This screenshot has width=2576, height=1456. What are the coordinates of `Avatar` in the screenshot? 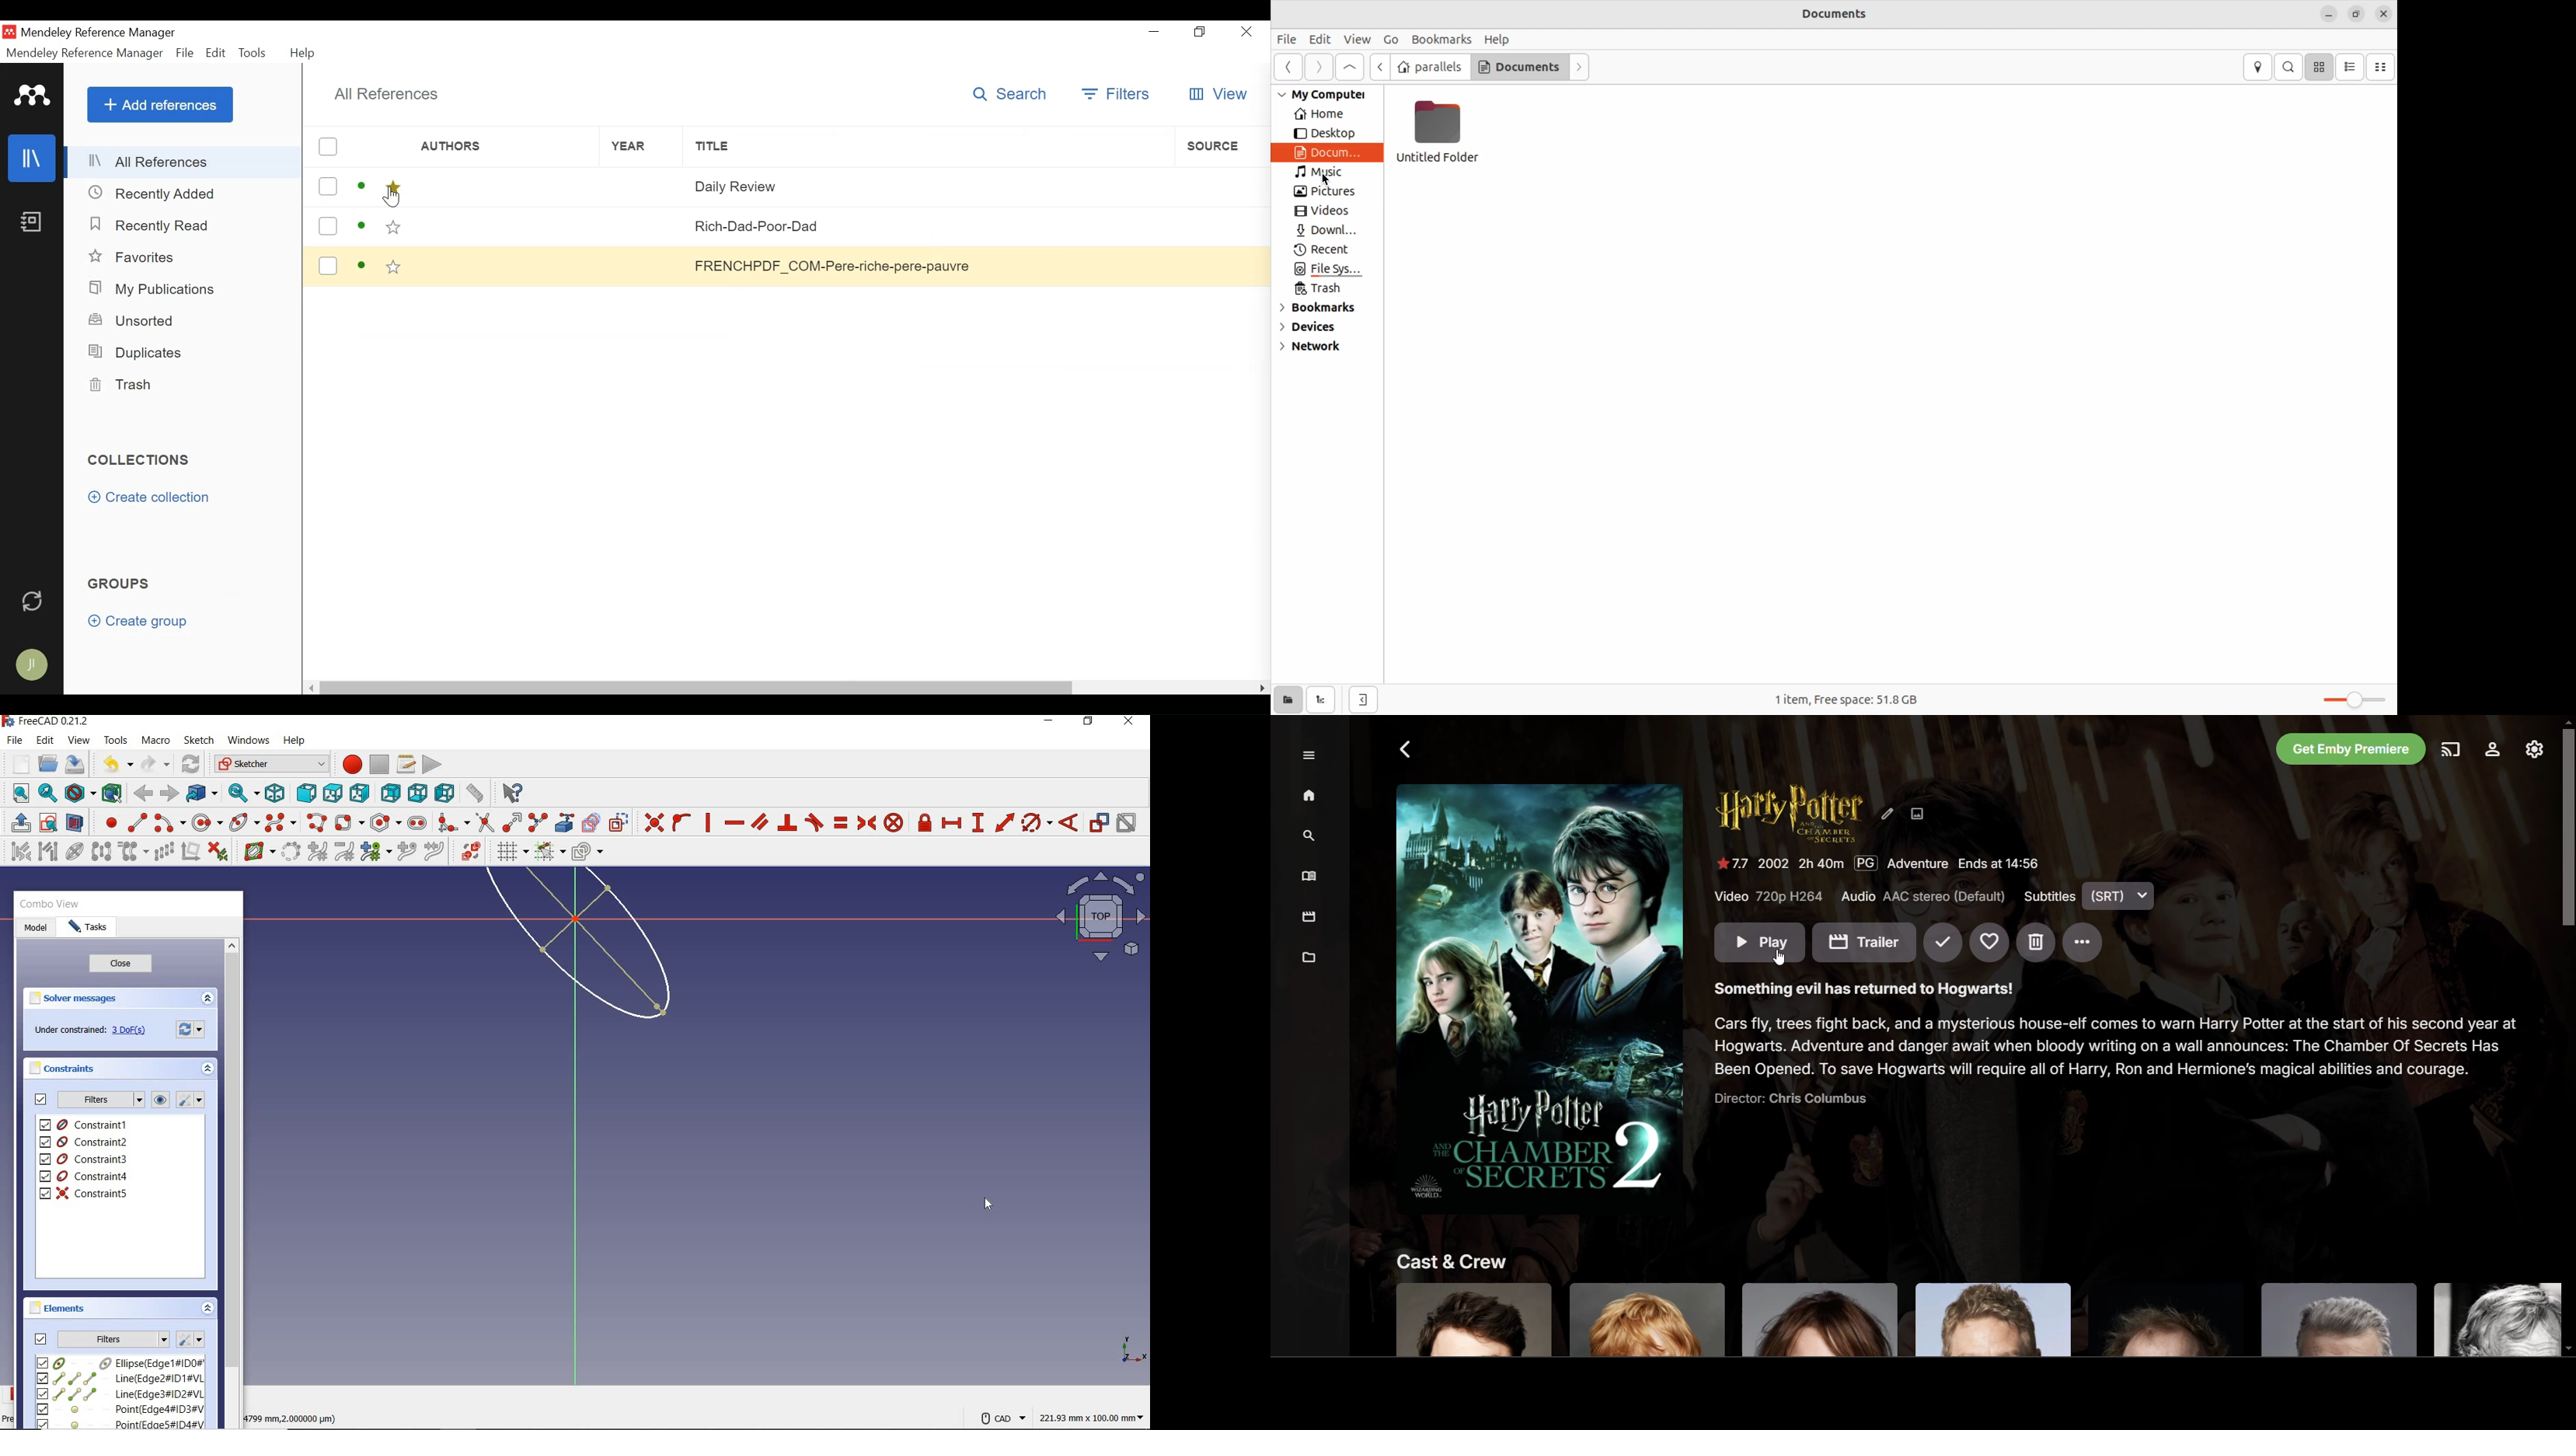 It's located at (31, 666).